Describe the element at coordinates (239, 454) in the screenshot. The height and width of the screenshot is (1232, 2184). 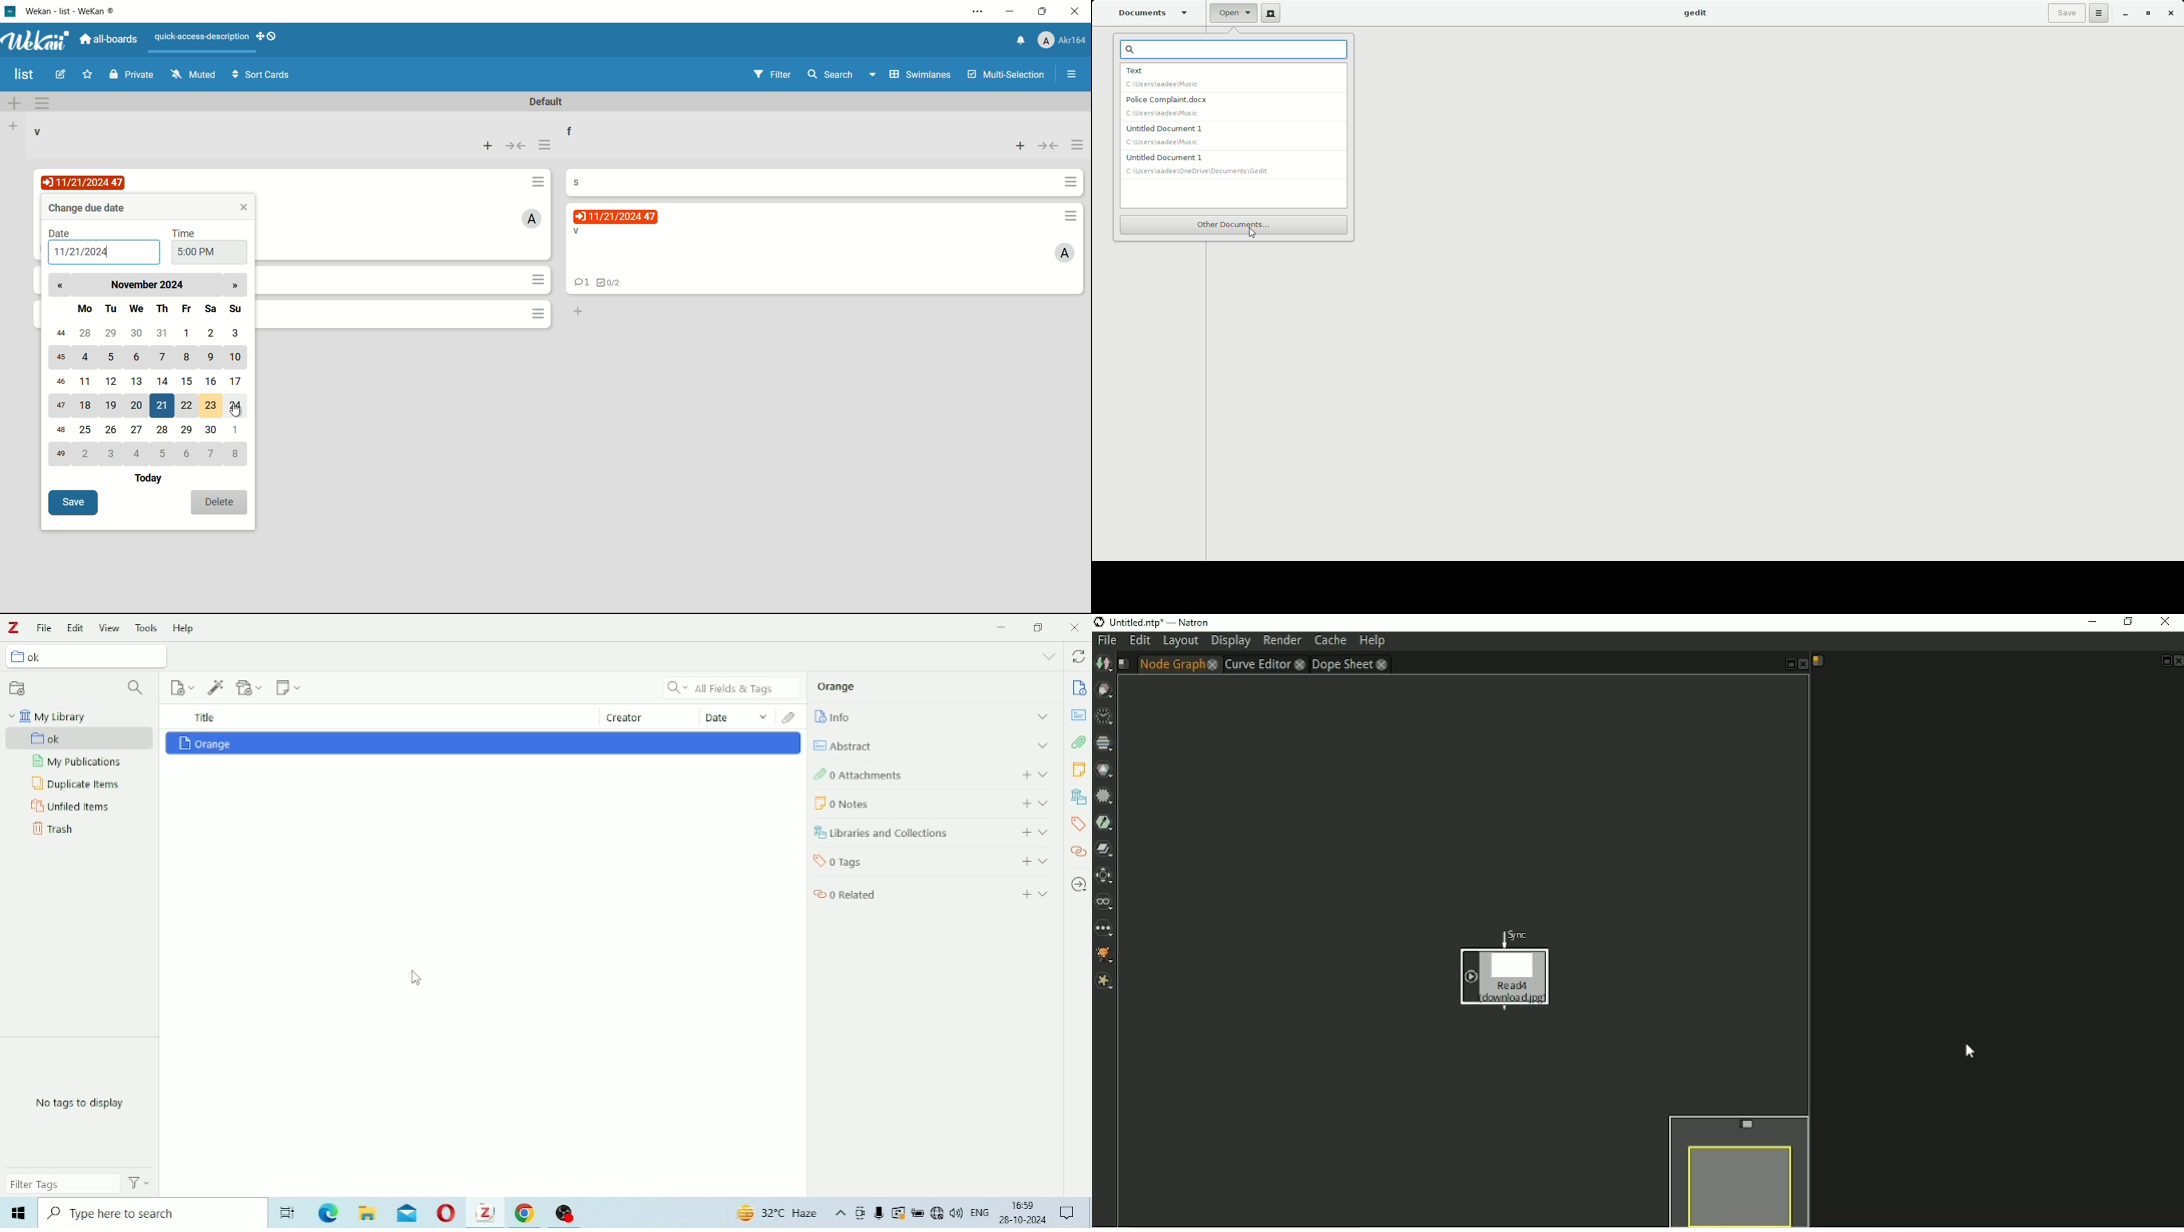
I see `8` at that location.